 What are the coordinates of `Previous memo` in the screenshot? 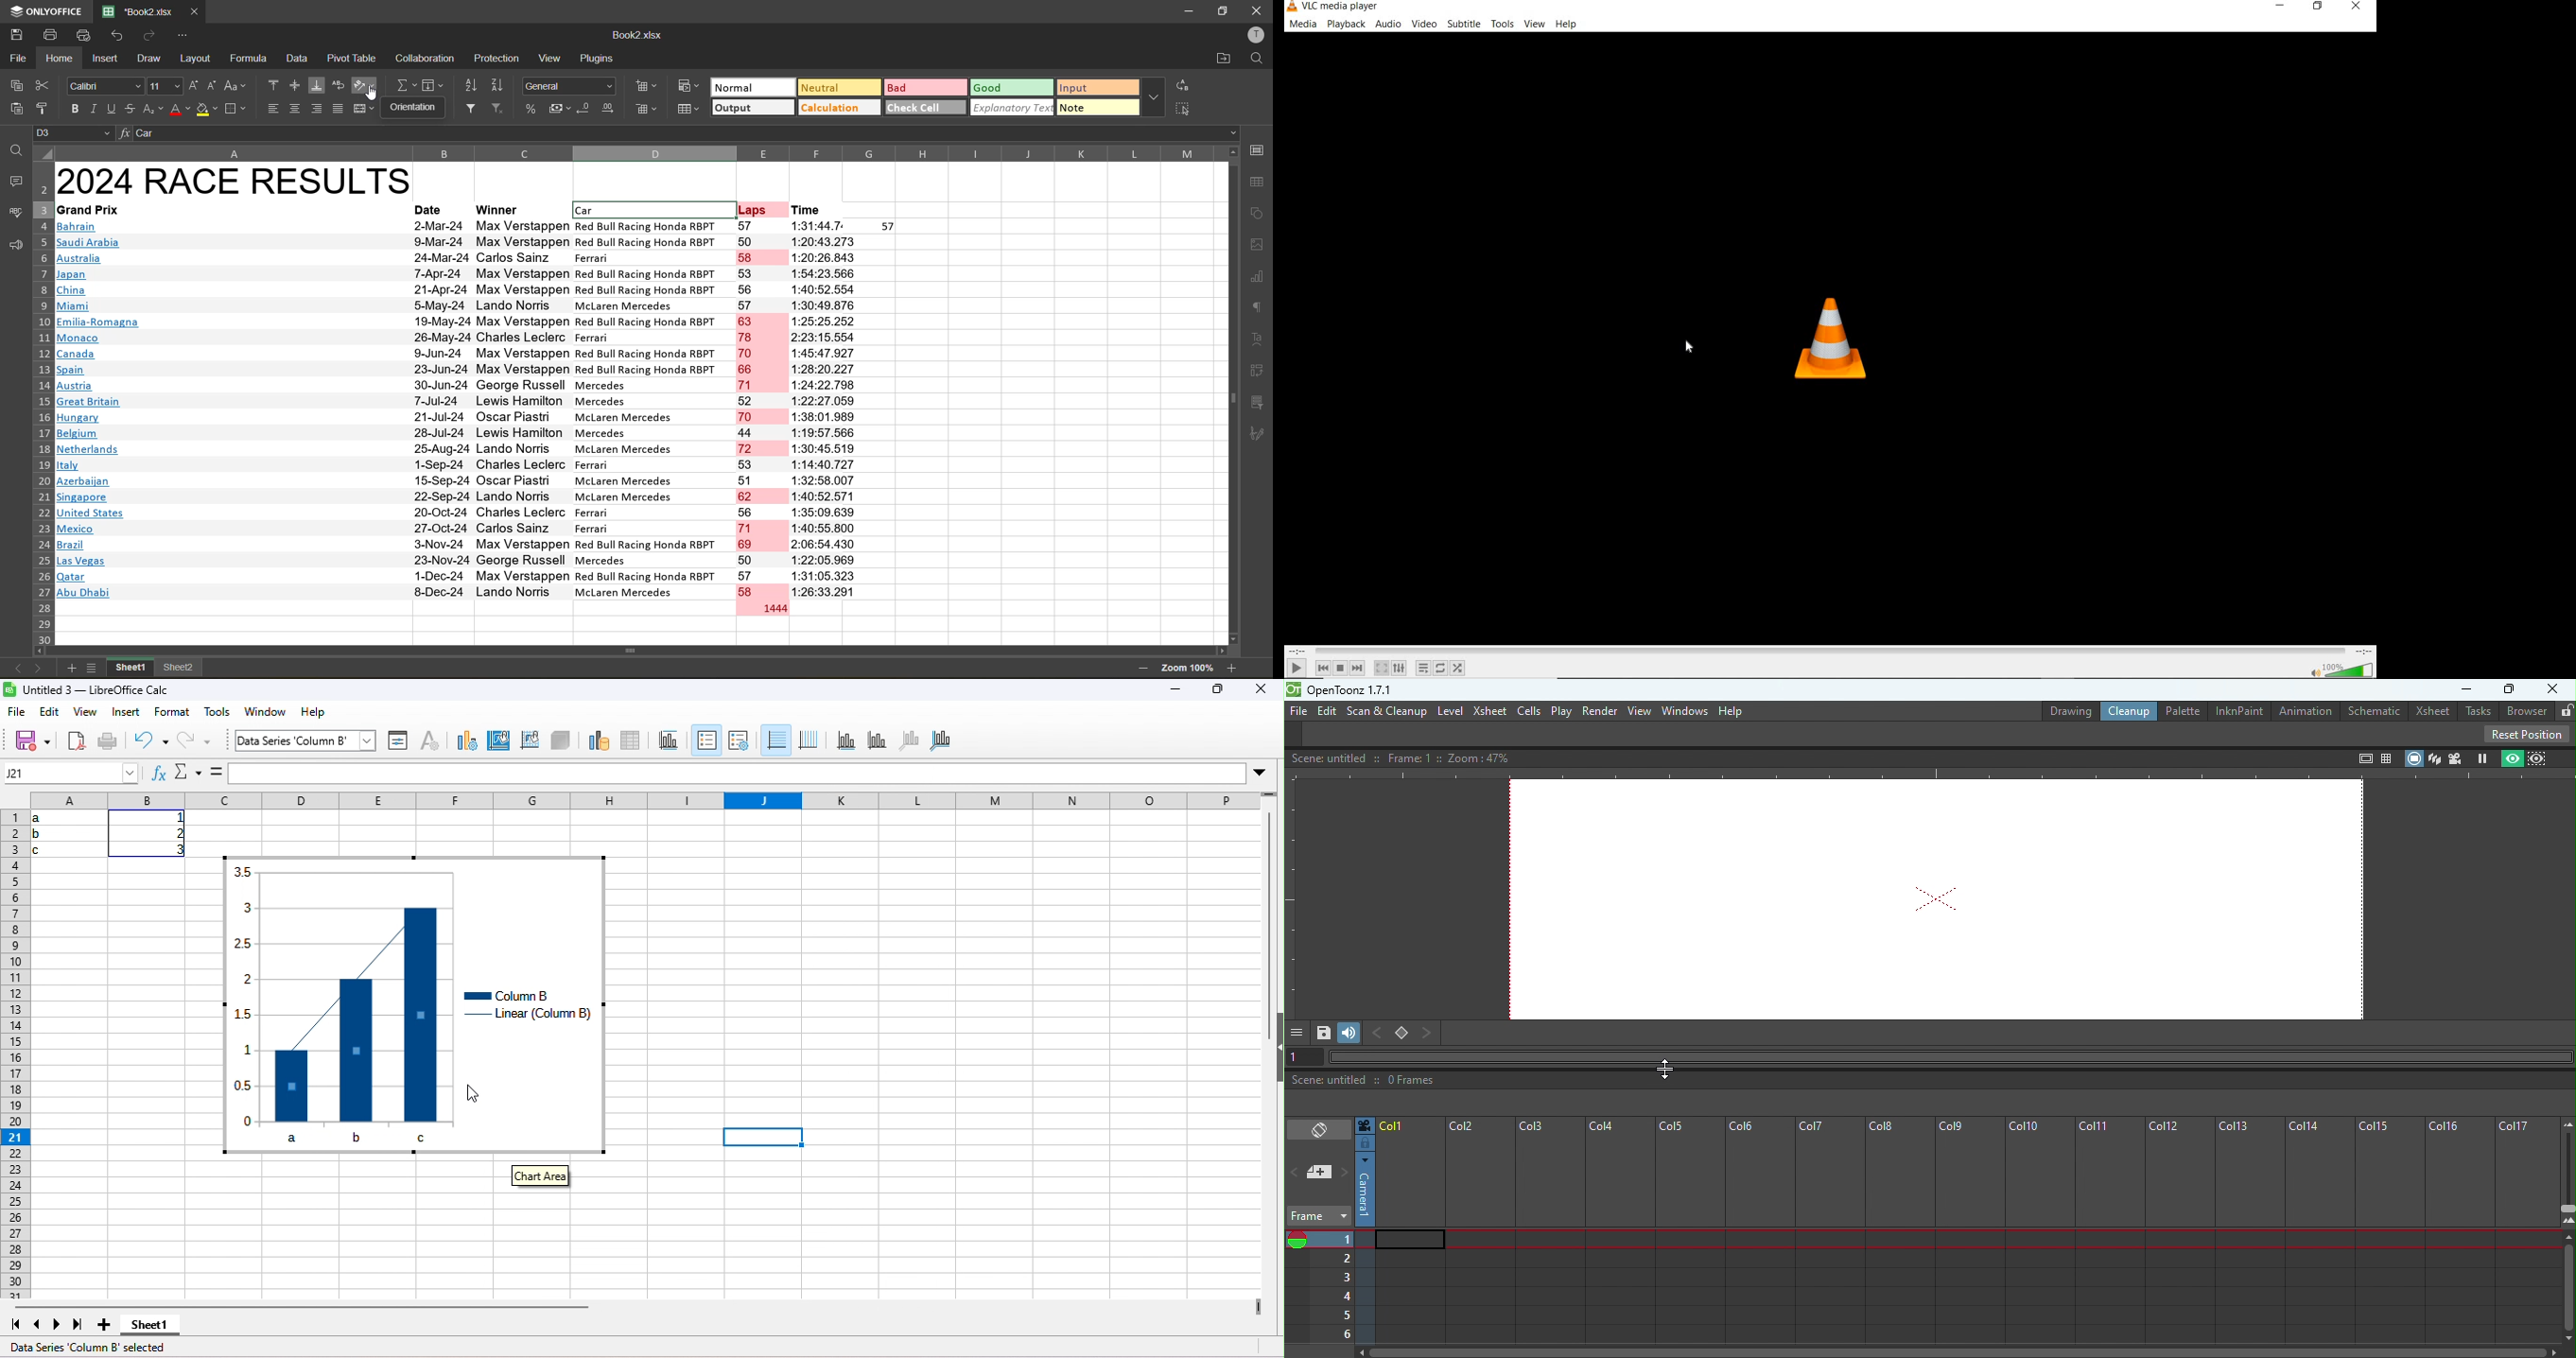 It's located at (1296, 1170).